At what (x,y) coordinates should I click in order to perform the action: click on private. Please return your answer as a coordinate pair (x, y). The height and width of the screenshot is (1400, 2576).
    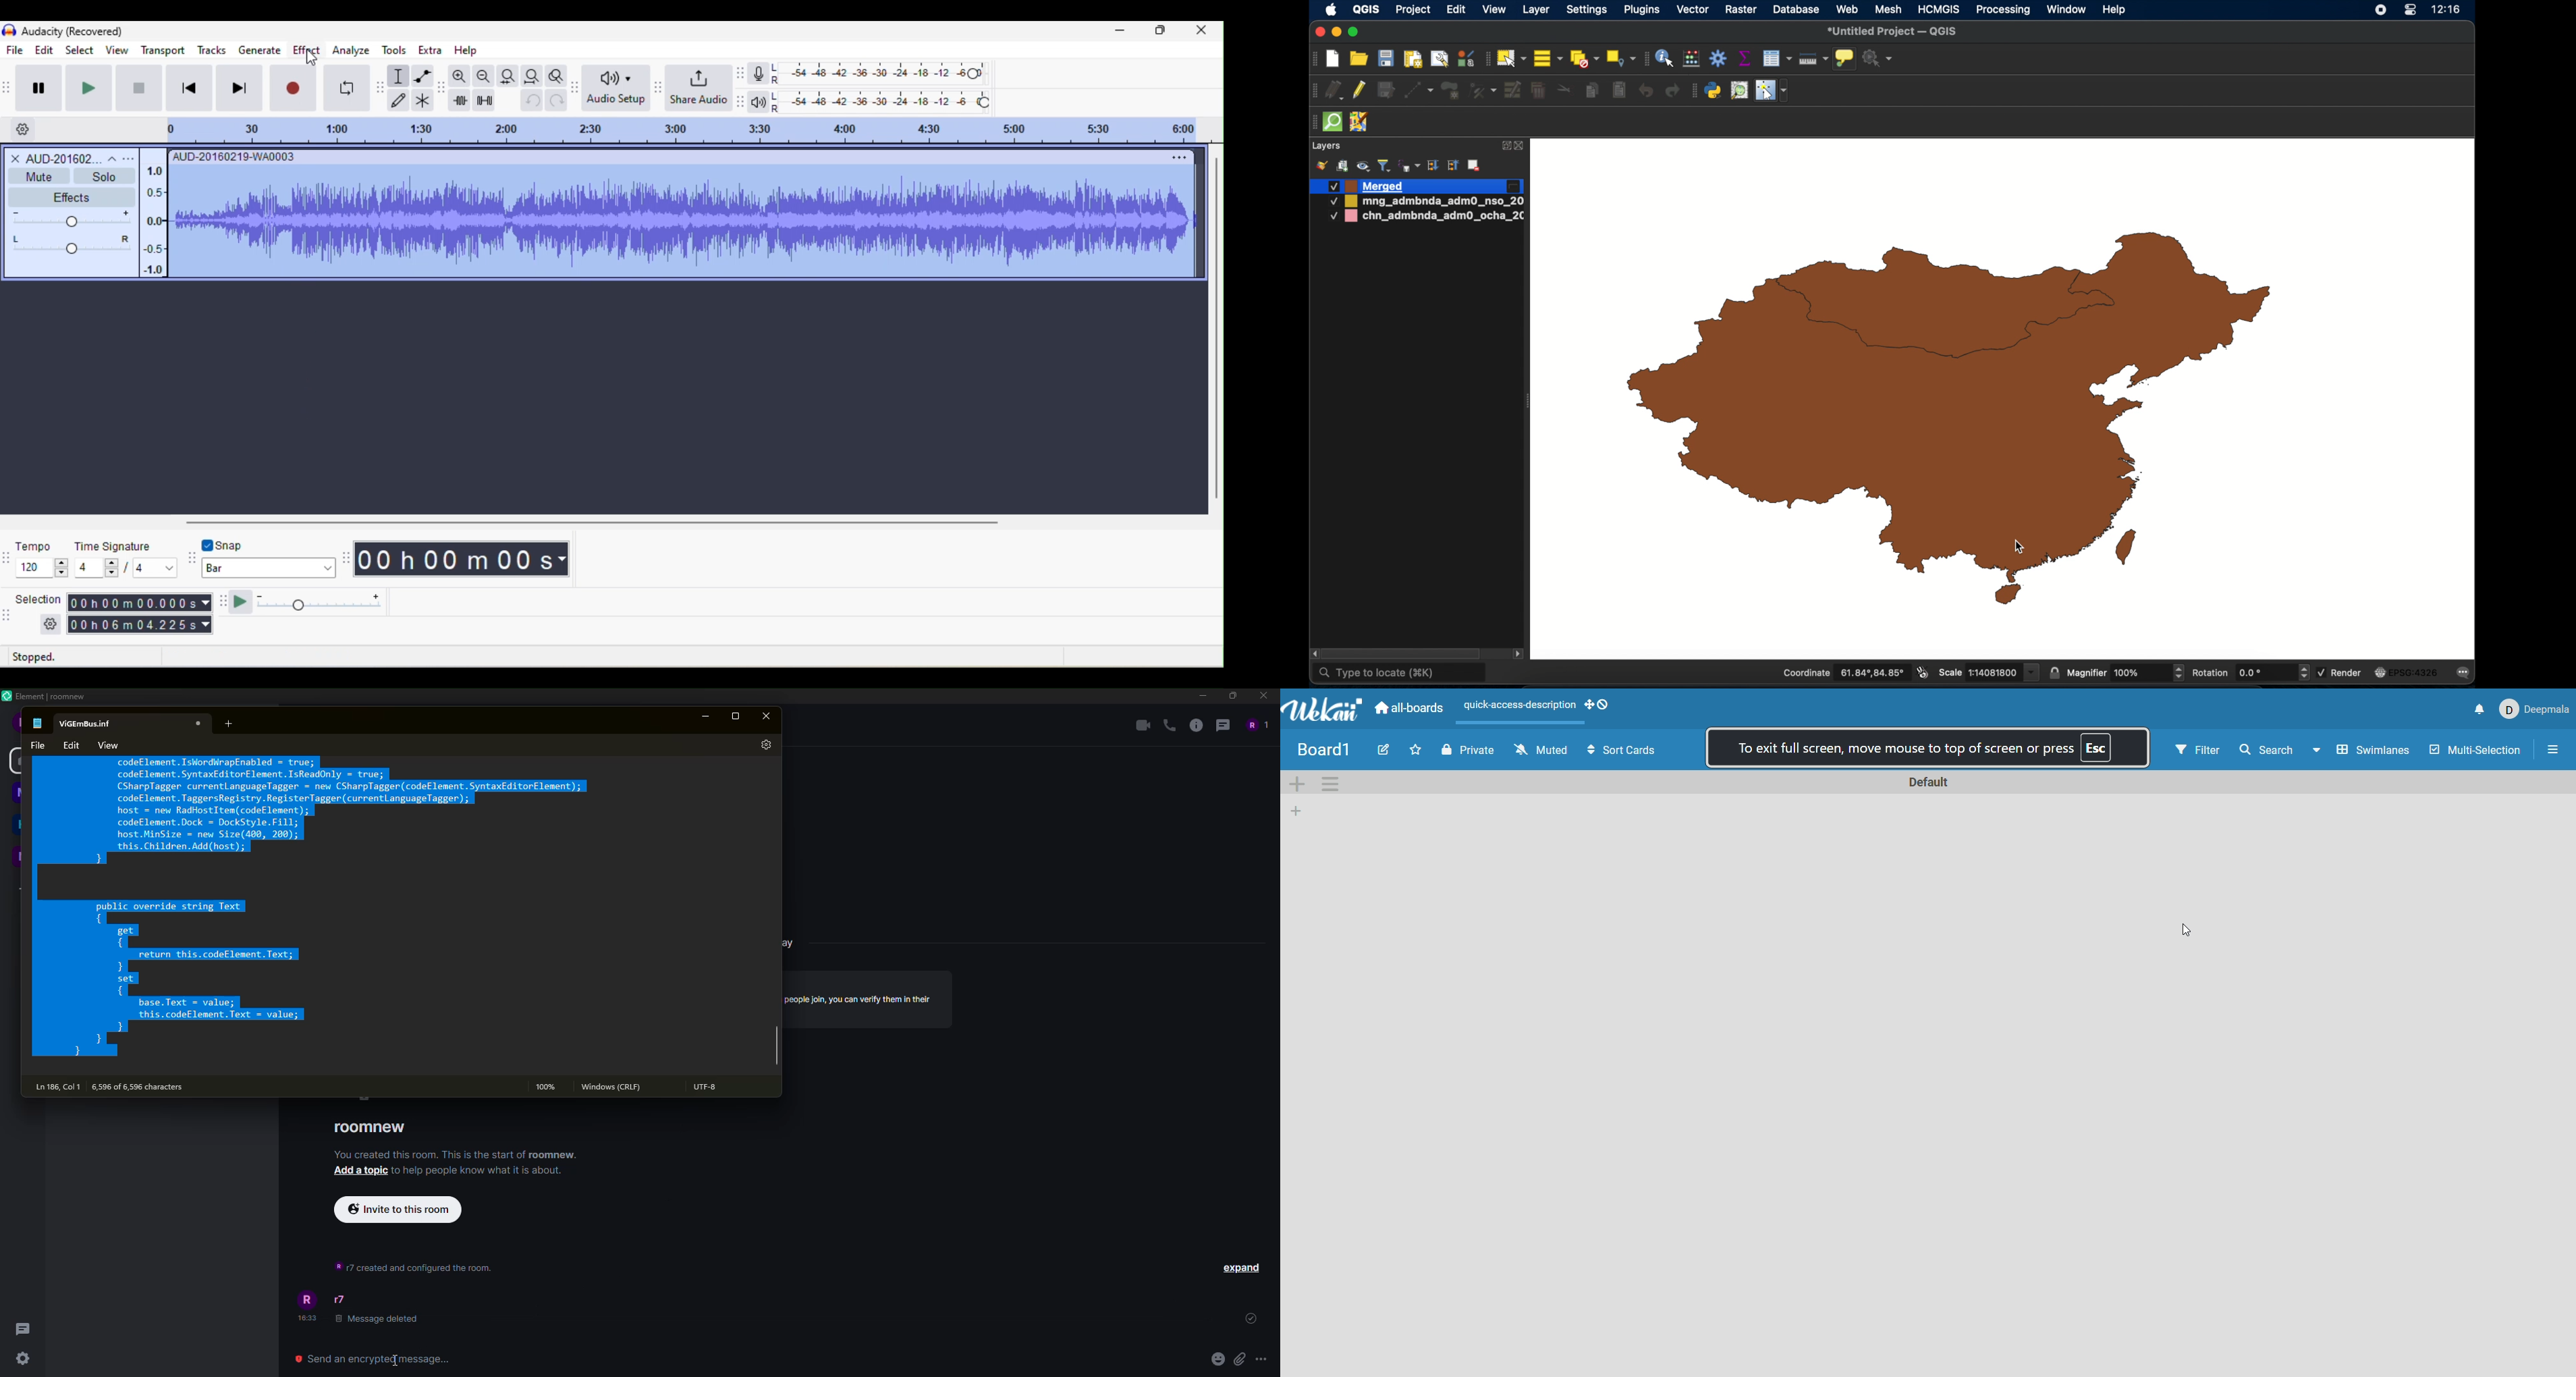
    Looking at the image, I should click on (1471, 753).